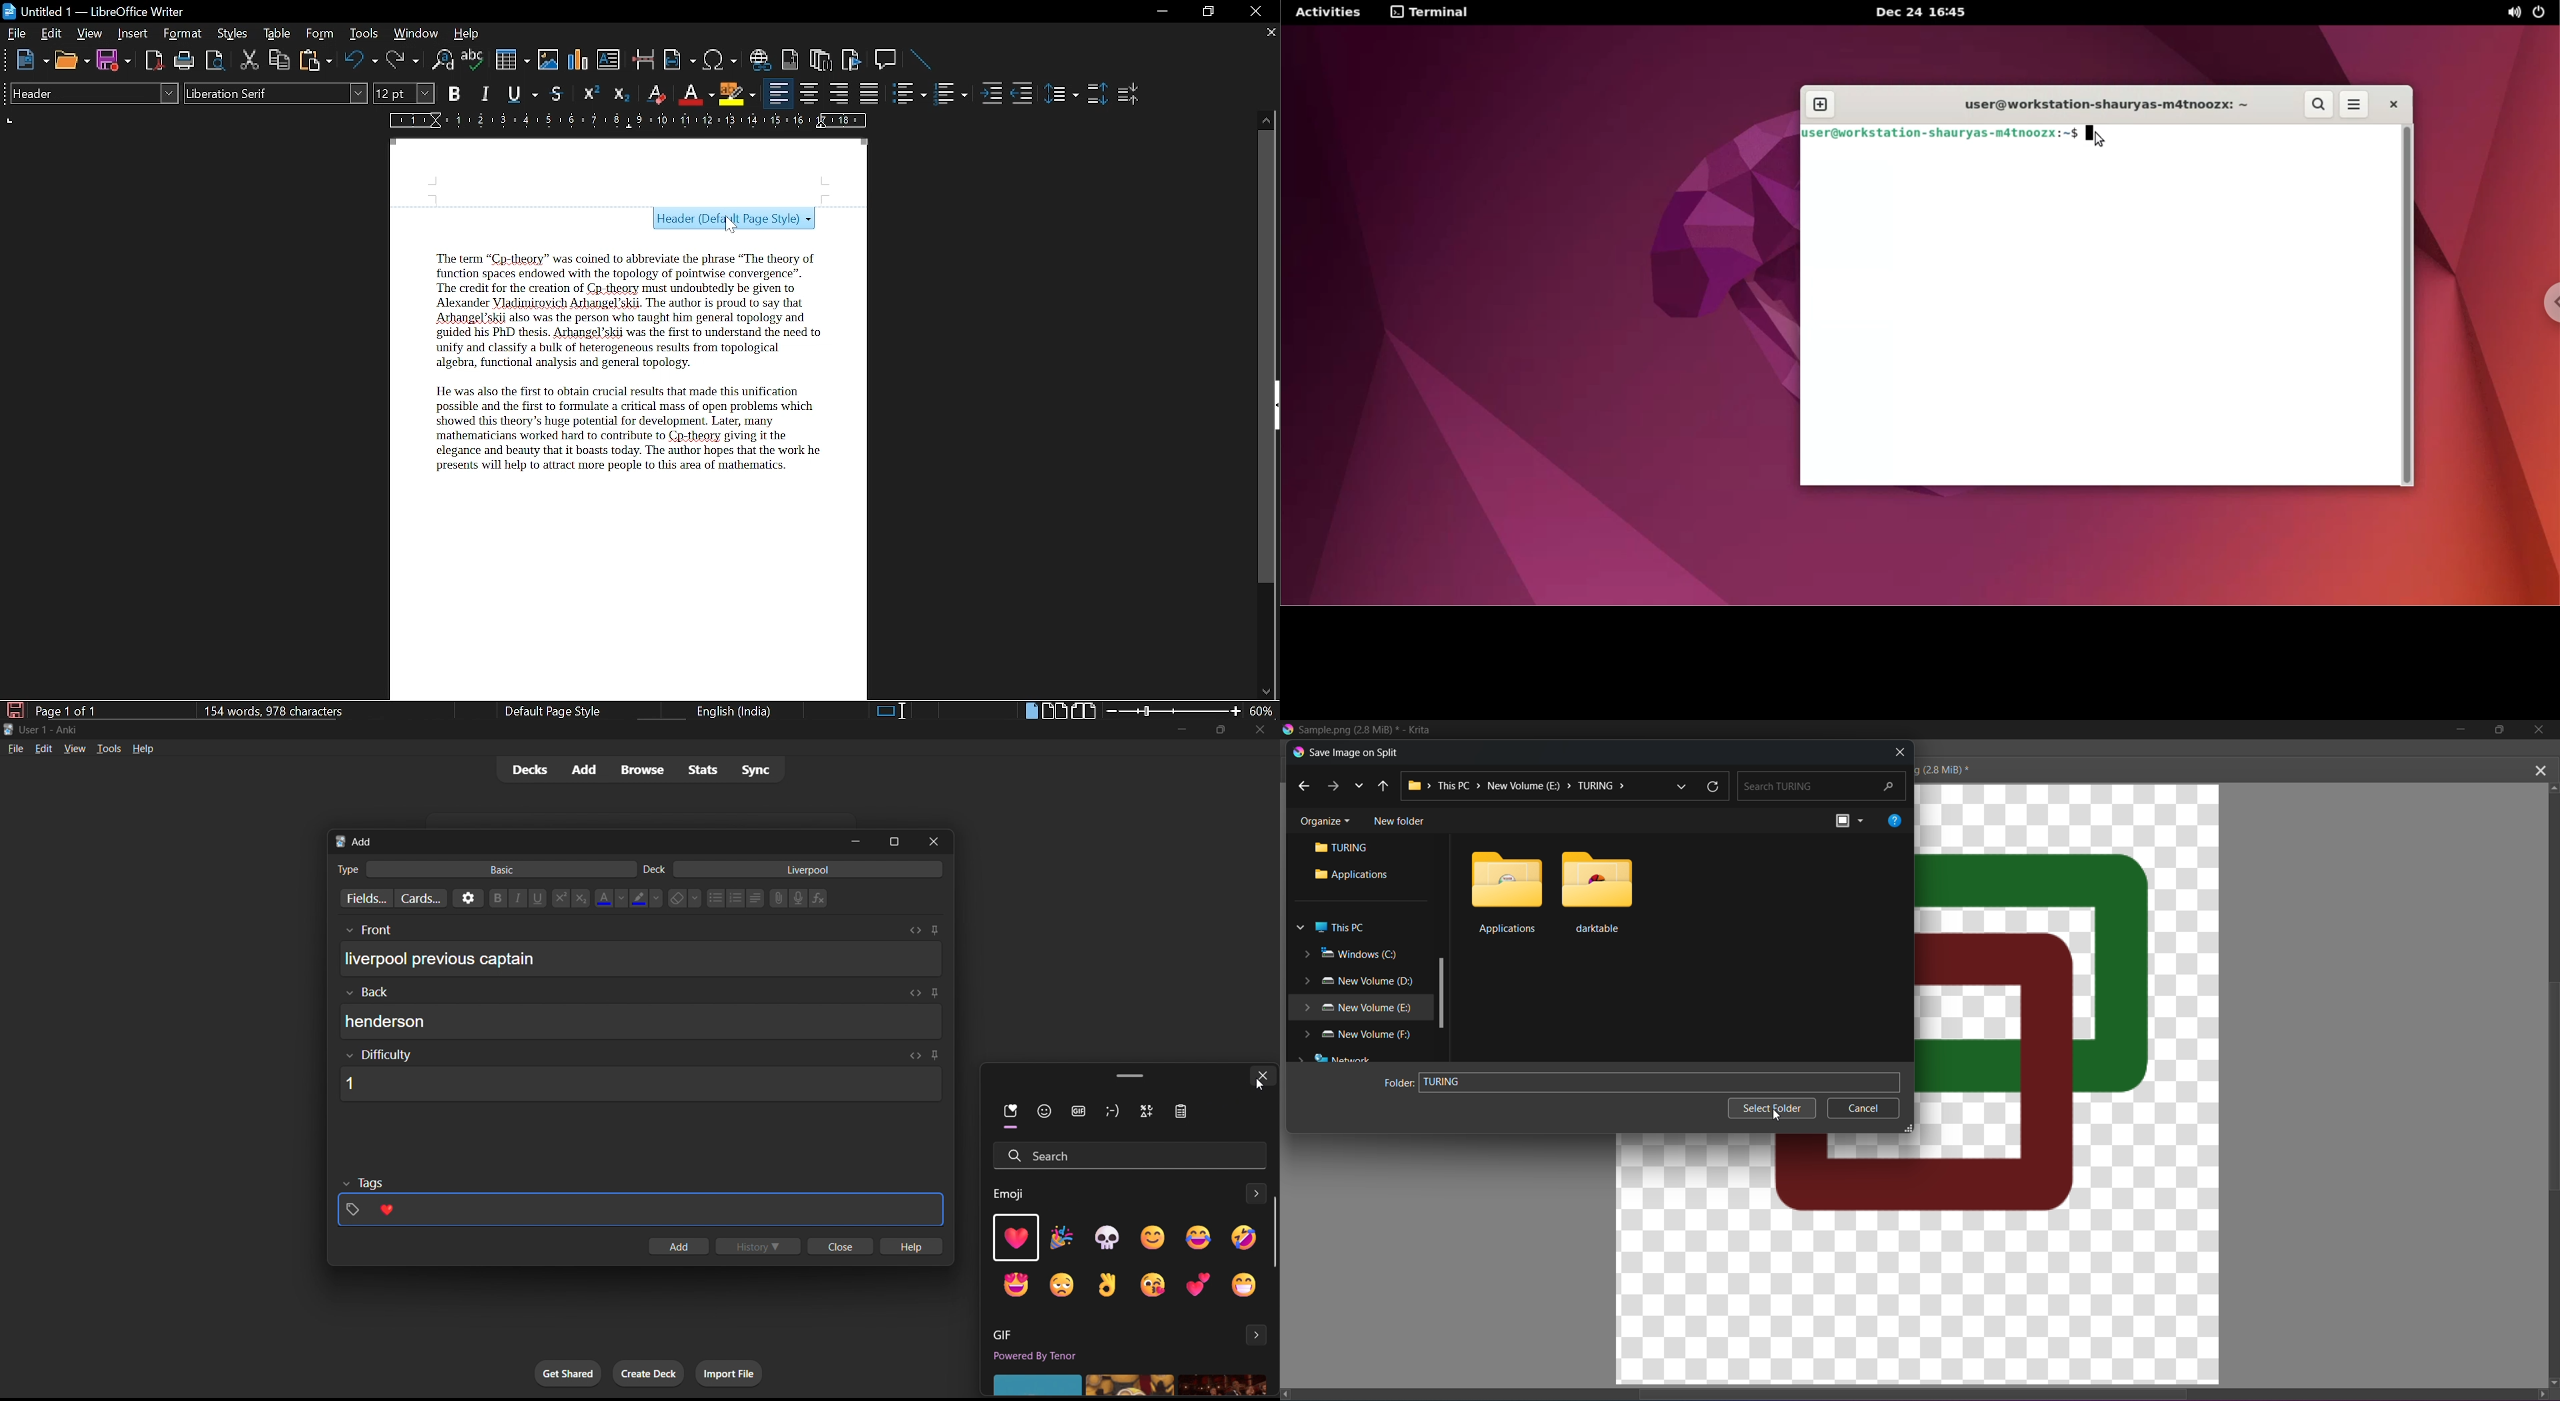 The width and height of the screenshot is (2576, 1428). Describe the element at coordinates (1155, 1285) in the screenshot. I see `emoji` at that location.